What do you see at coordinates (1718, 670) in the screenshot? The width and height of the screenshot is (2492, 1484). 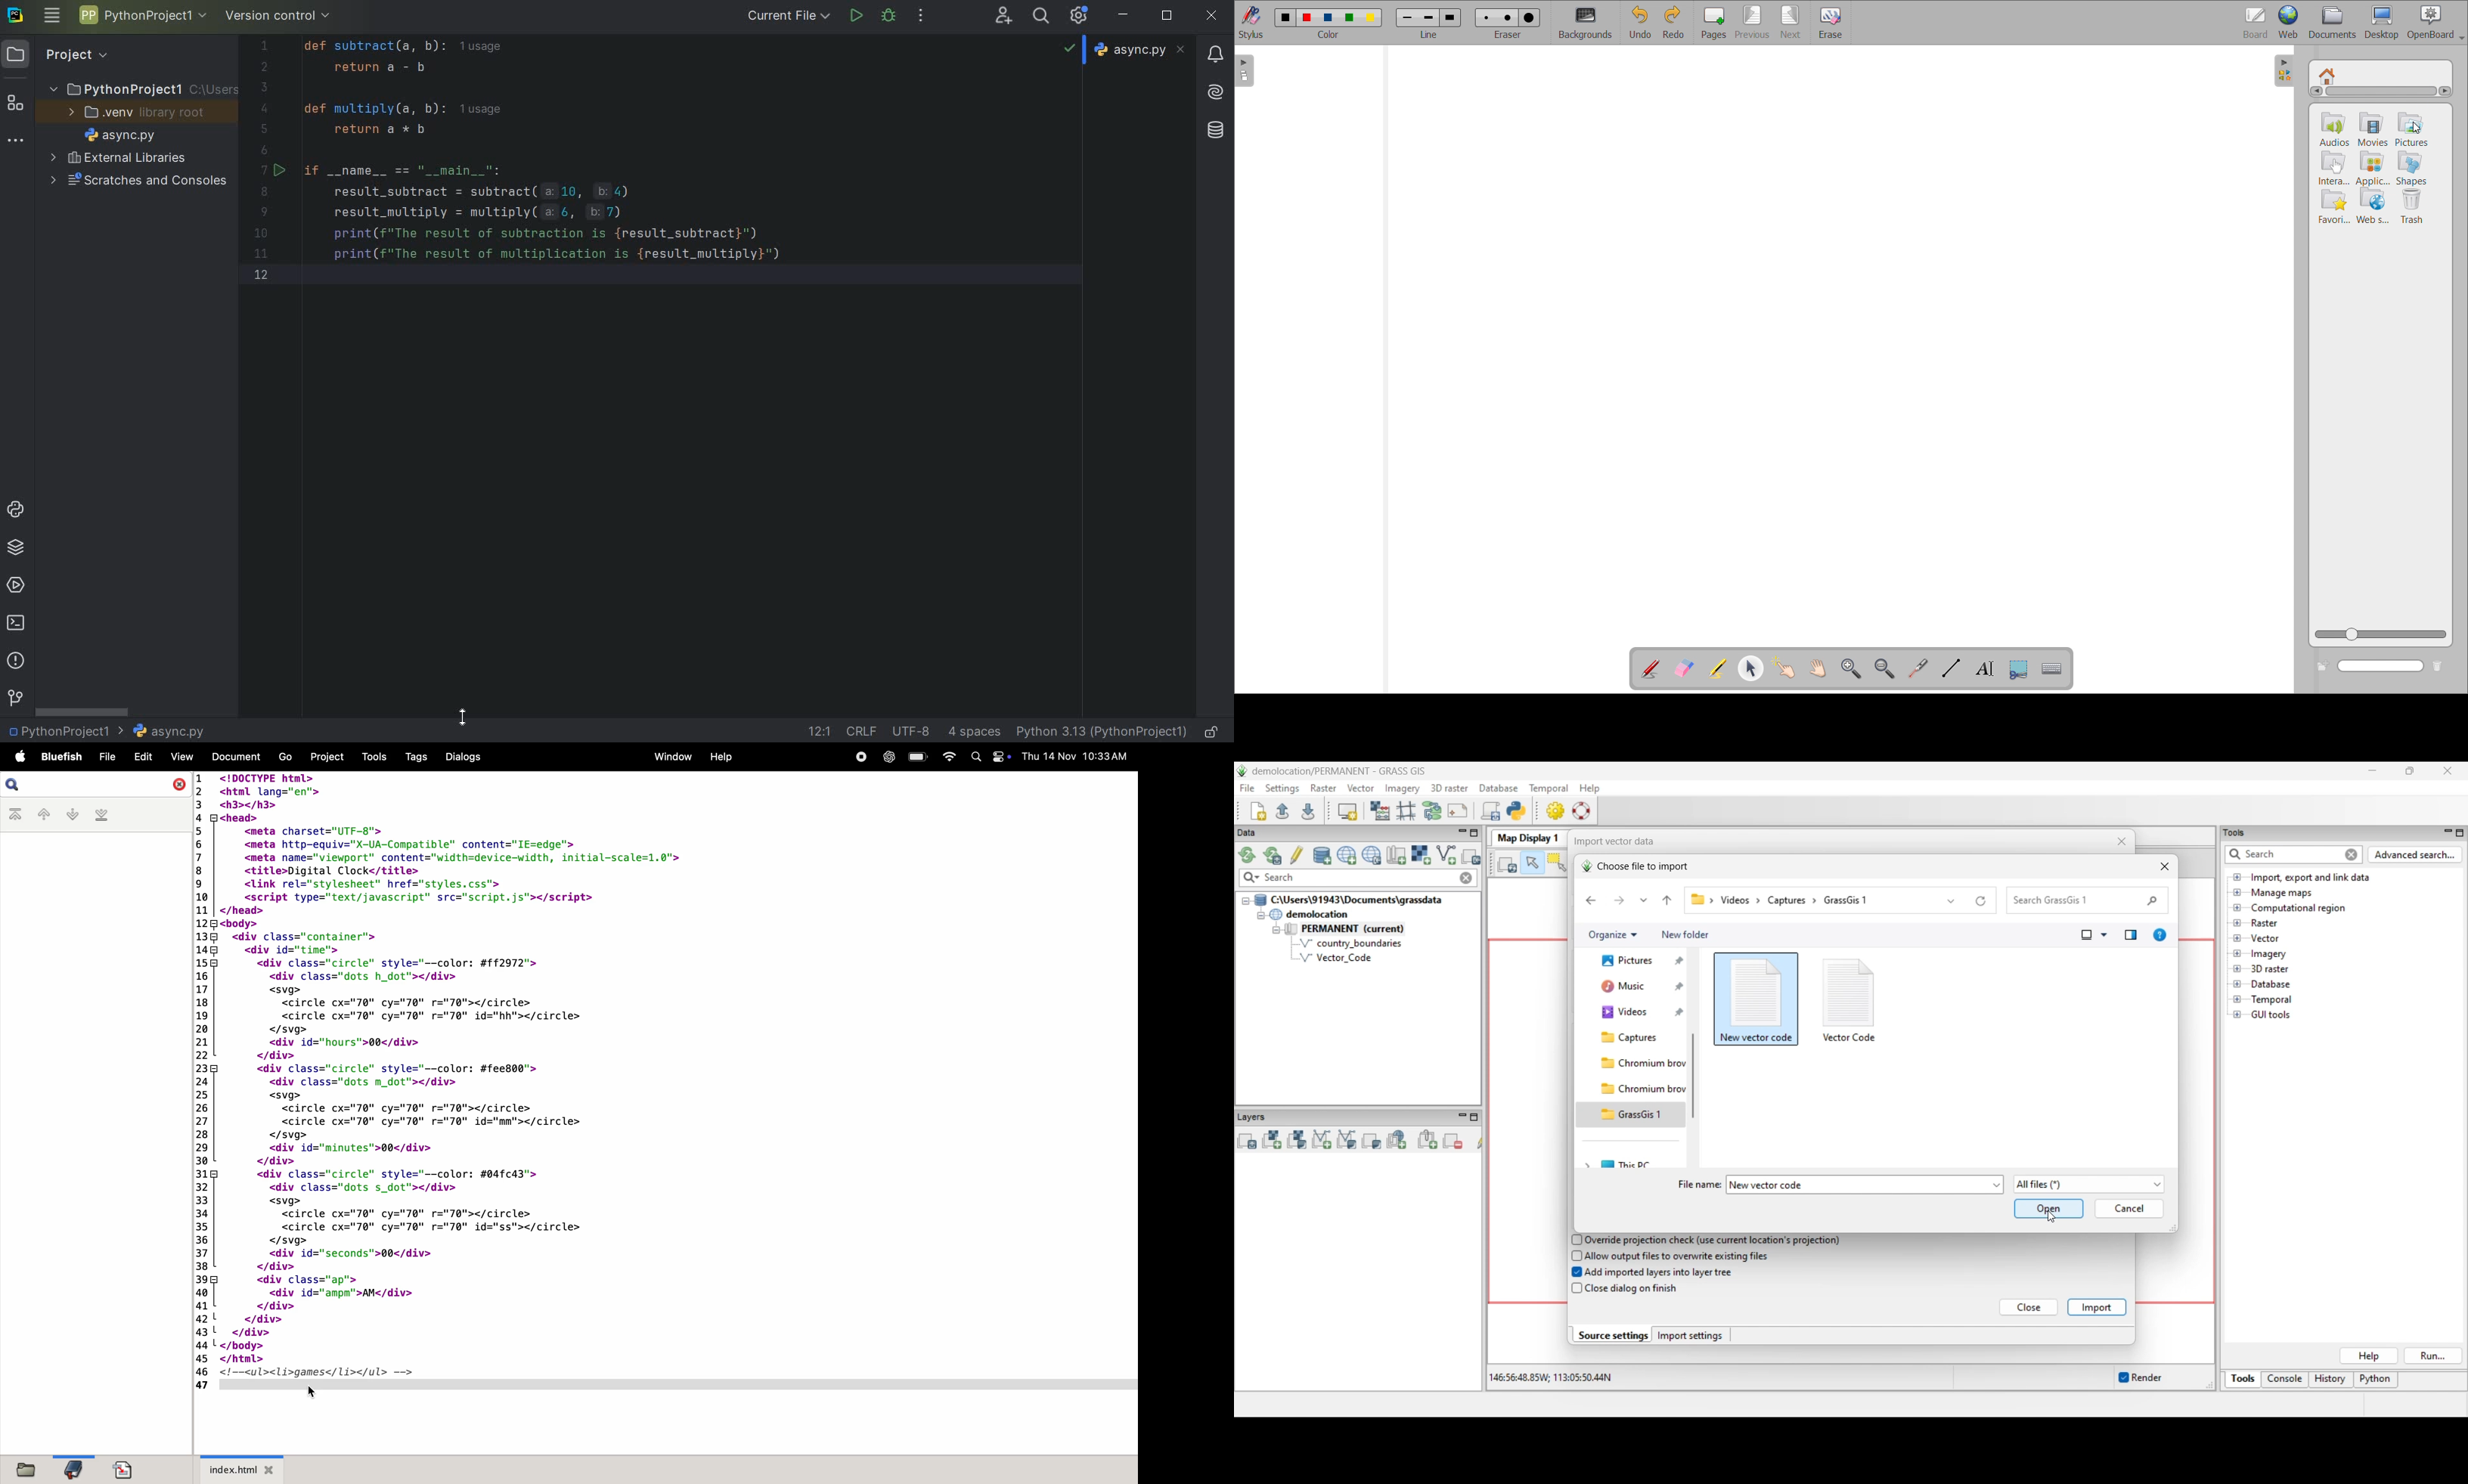 I see `highlight` at bounding box center [1718, 670].